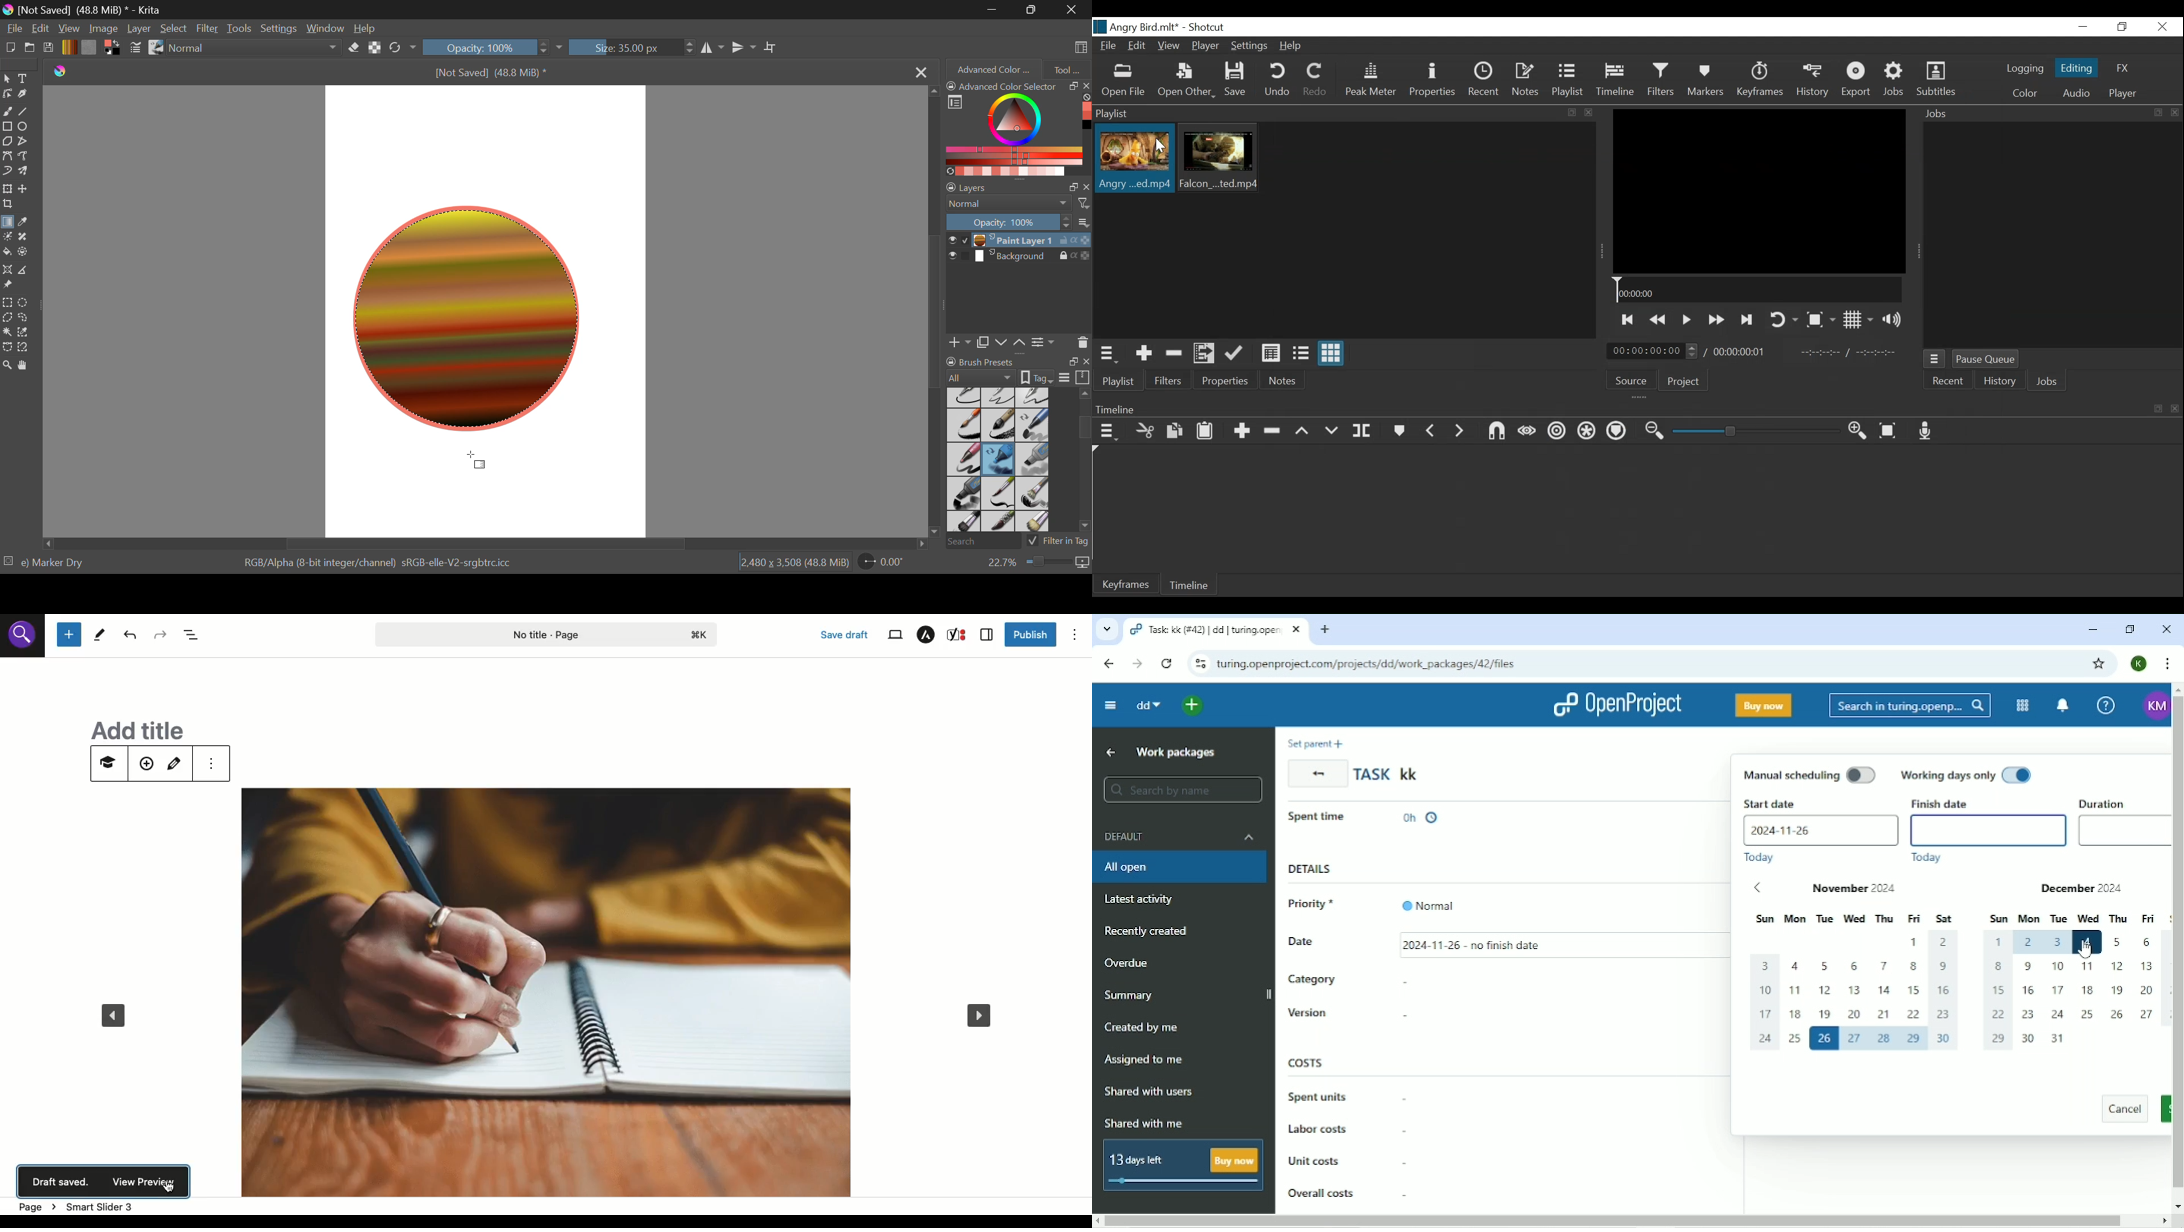  Describe the element at coordinates (1659, 321) in the screenshot. I see `Play backward quickly` at that location.